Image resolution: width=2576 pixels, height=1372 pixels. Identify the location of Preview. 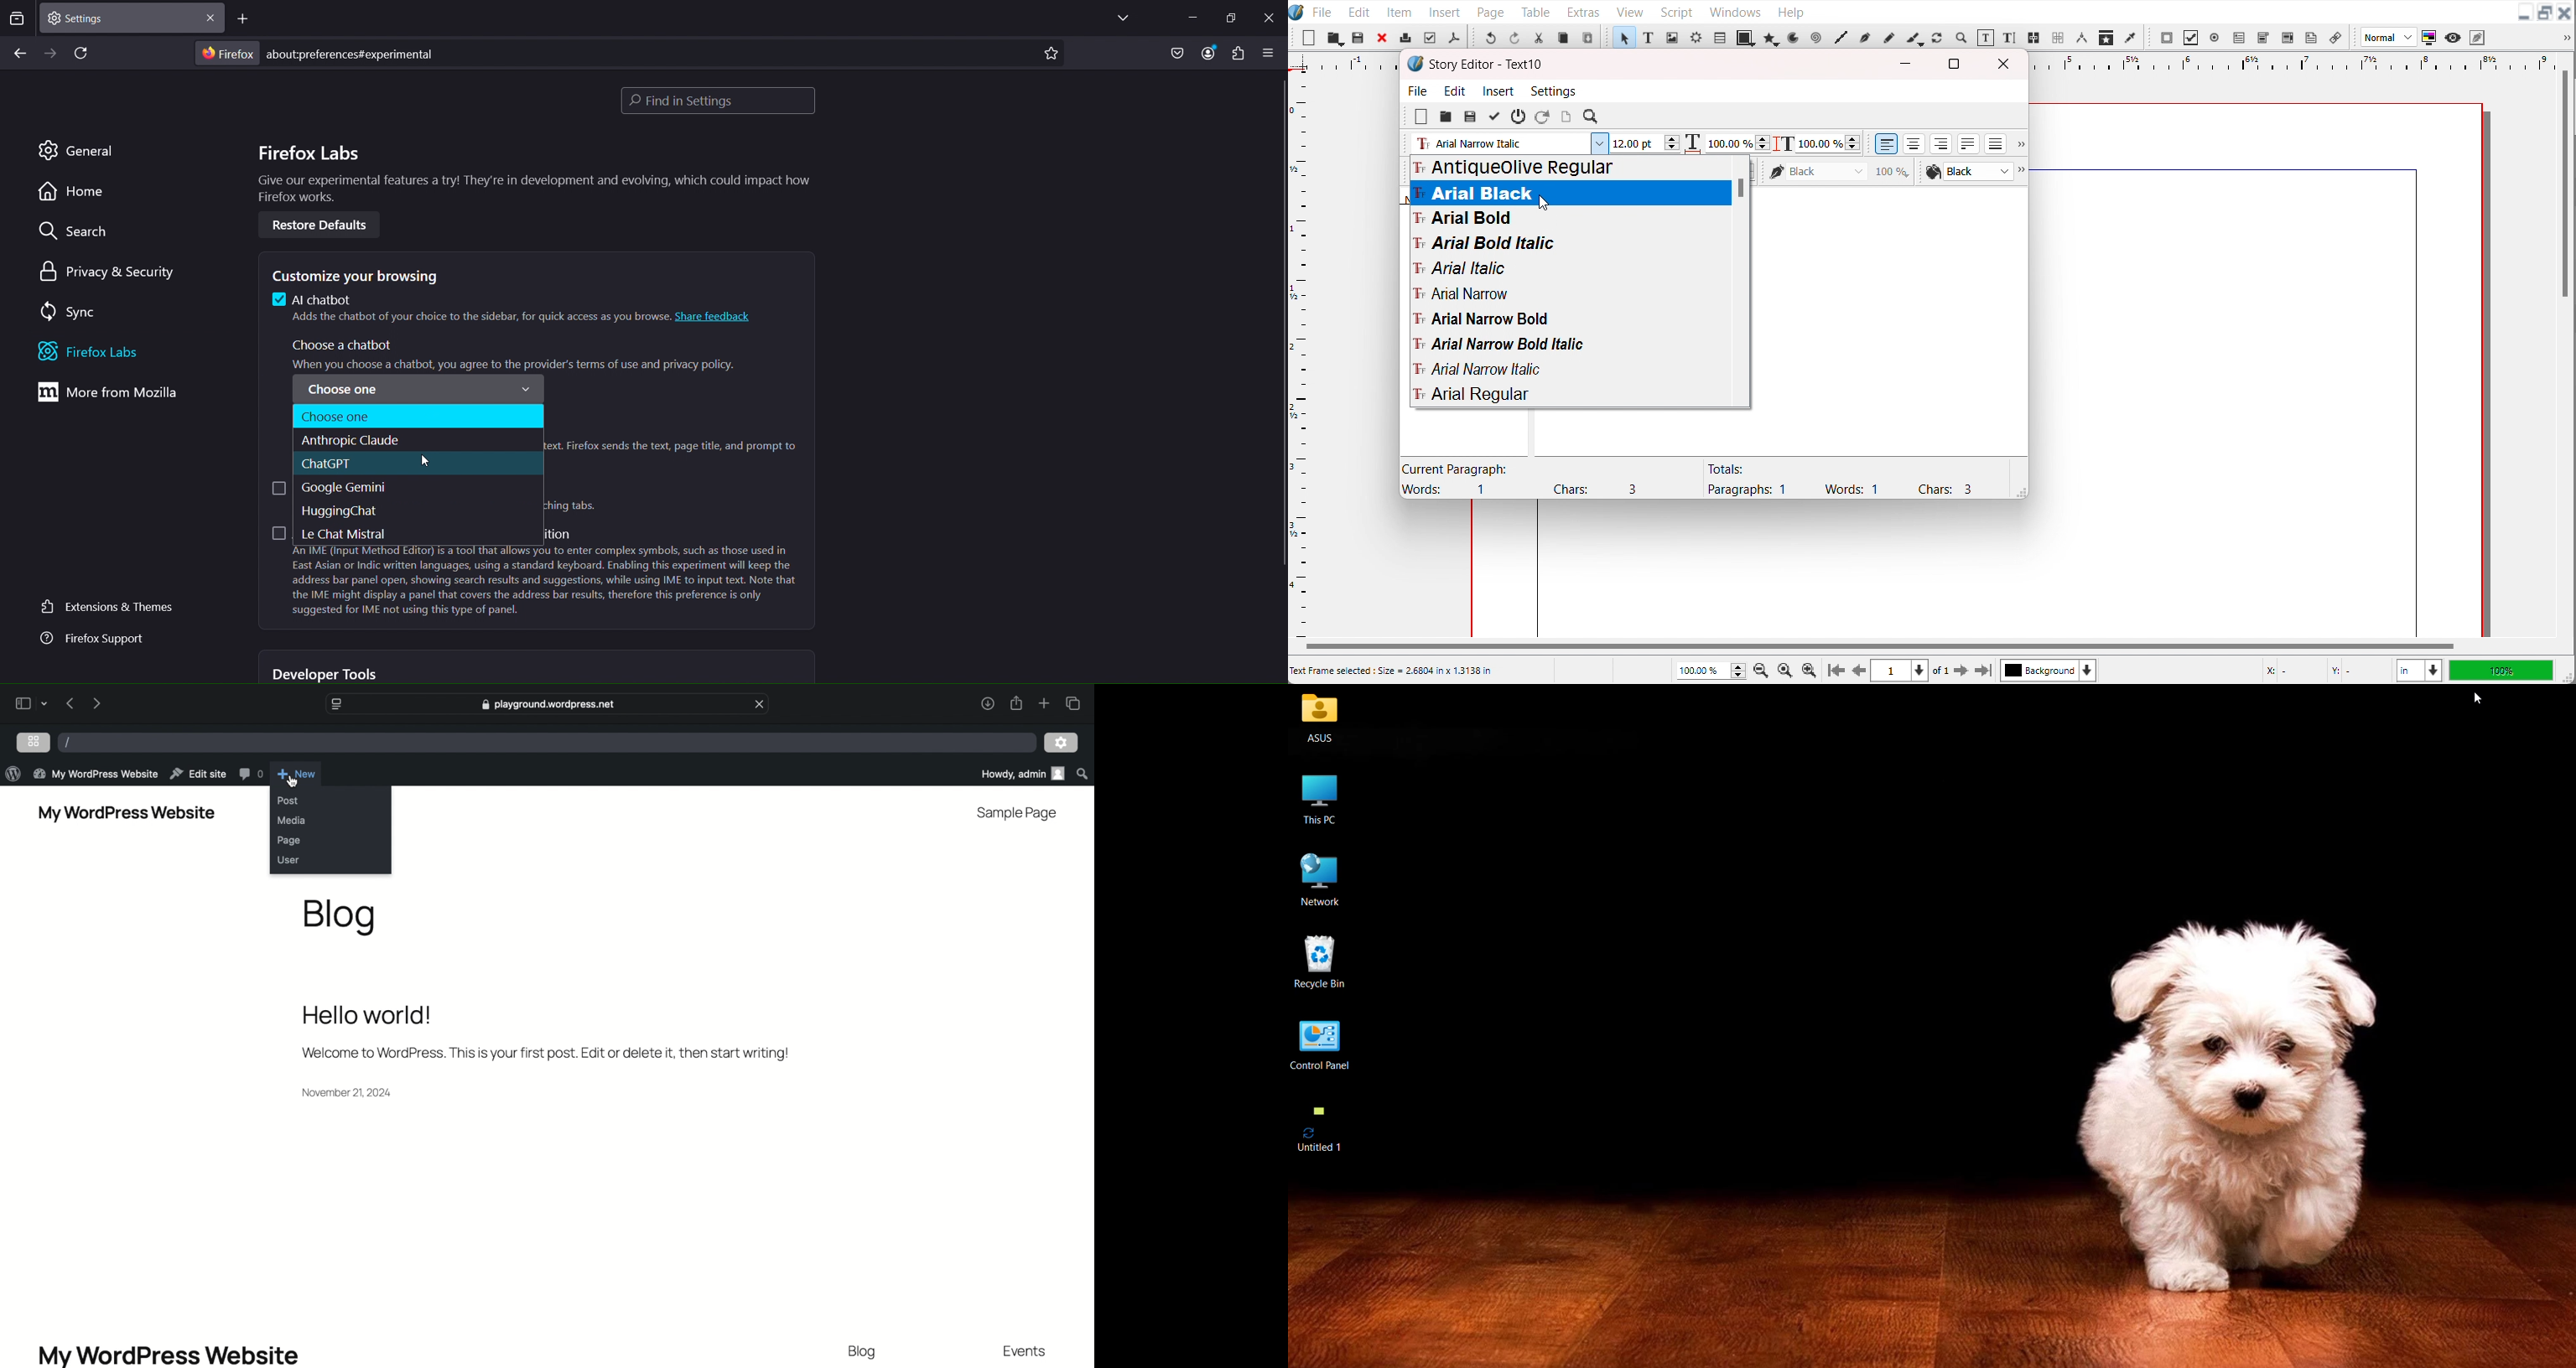
(2454, 38).